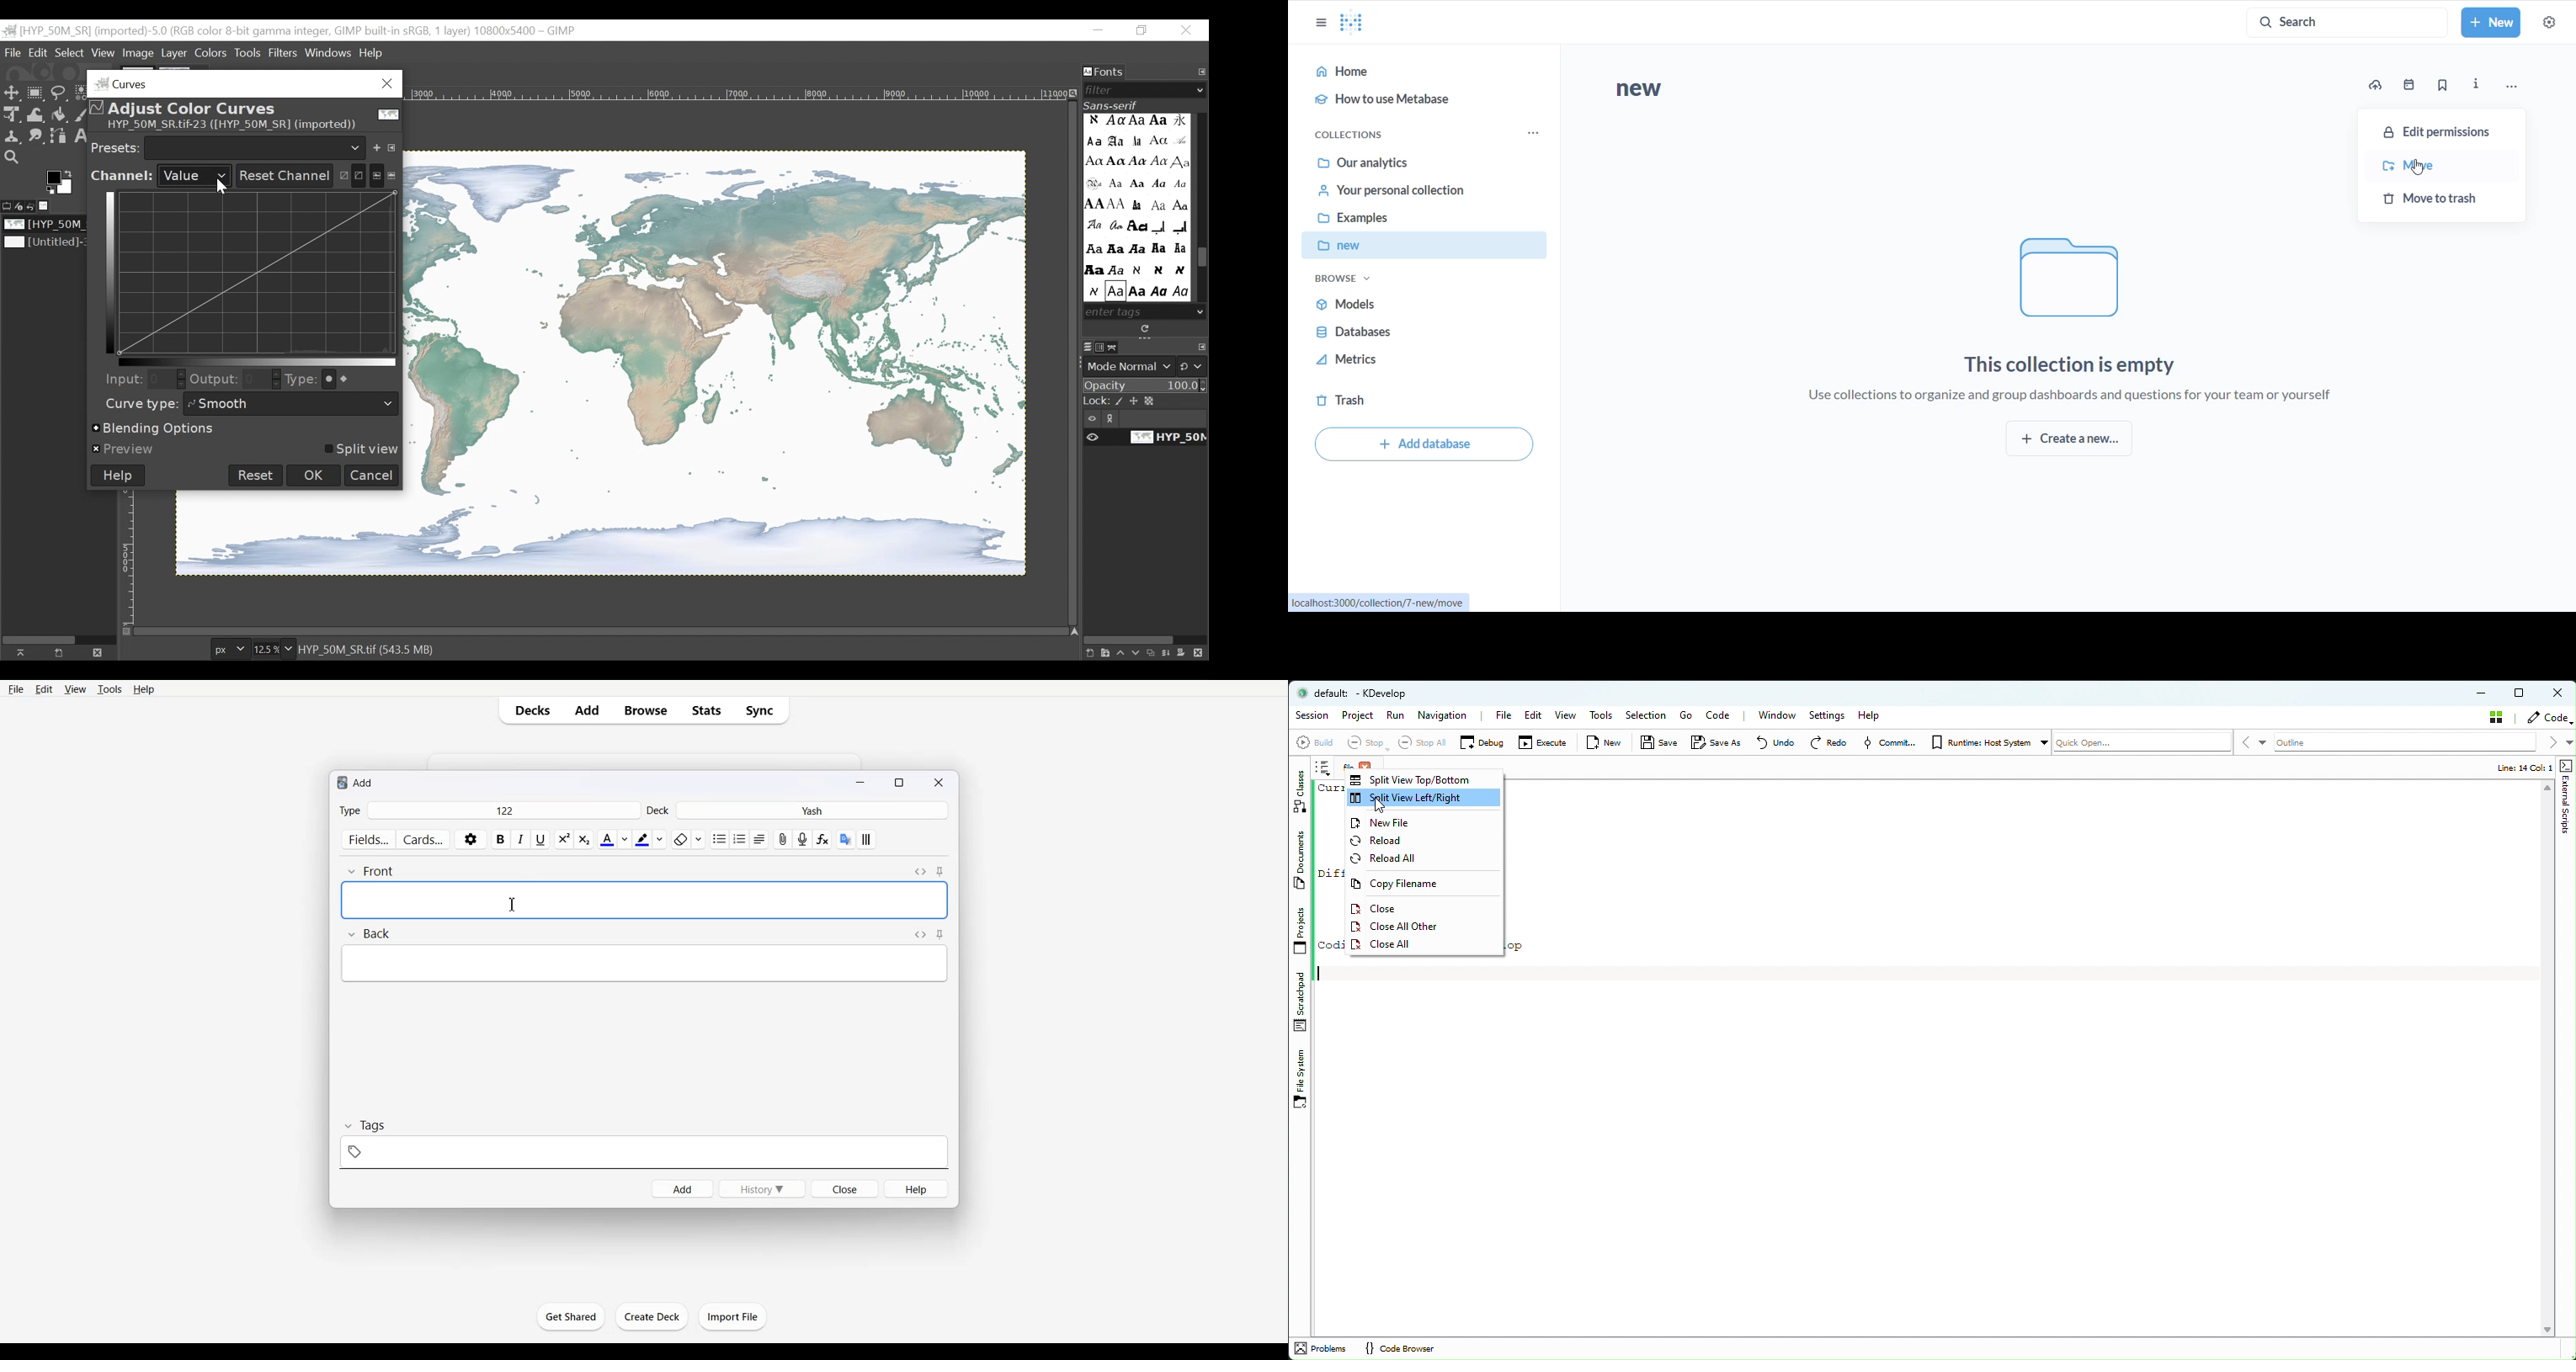  What do you see at coordinates (282, 176) in the screenshot?
I see `Reset Channel` at bounding box center [282, 176].